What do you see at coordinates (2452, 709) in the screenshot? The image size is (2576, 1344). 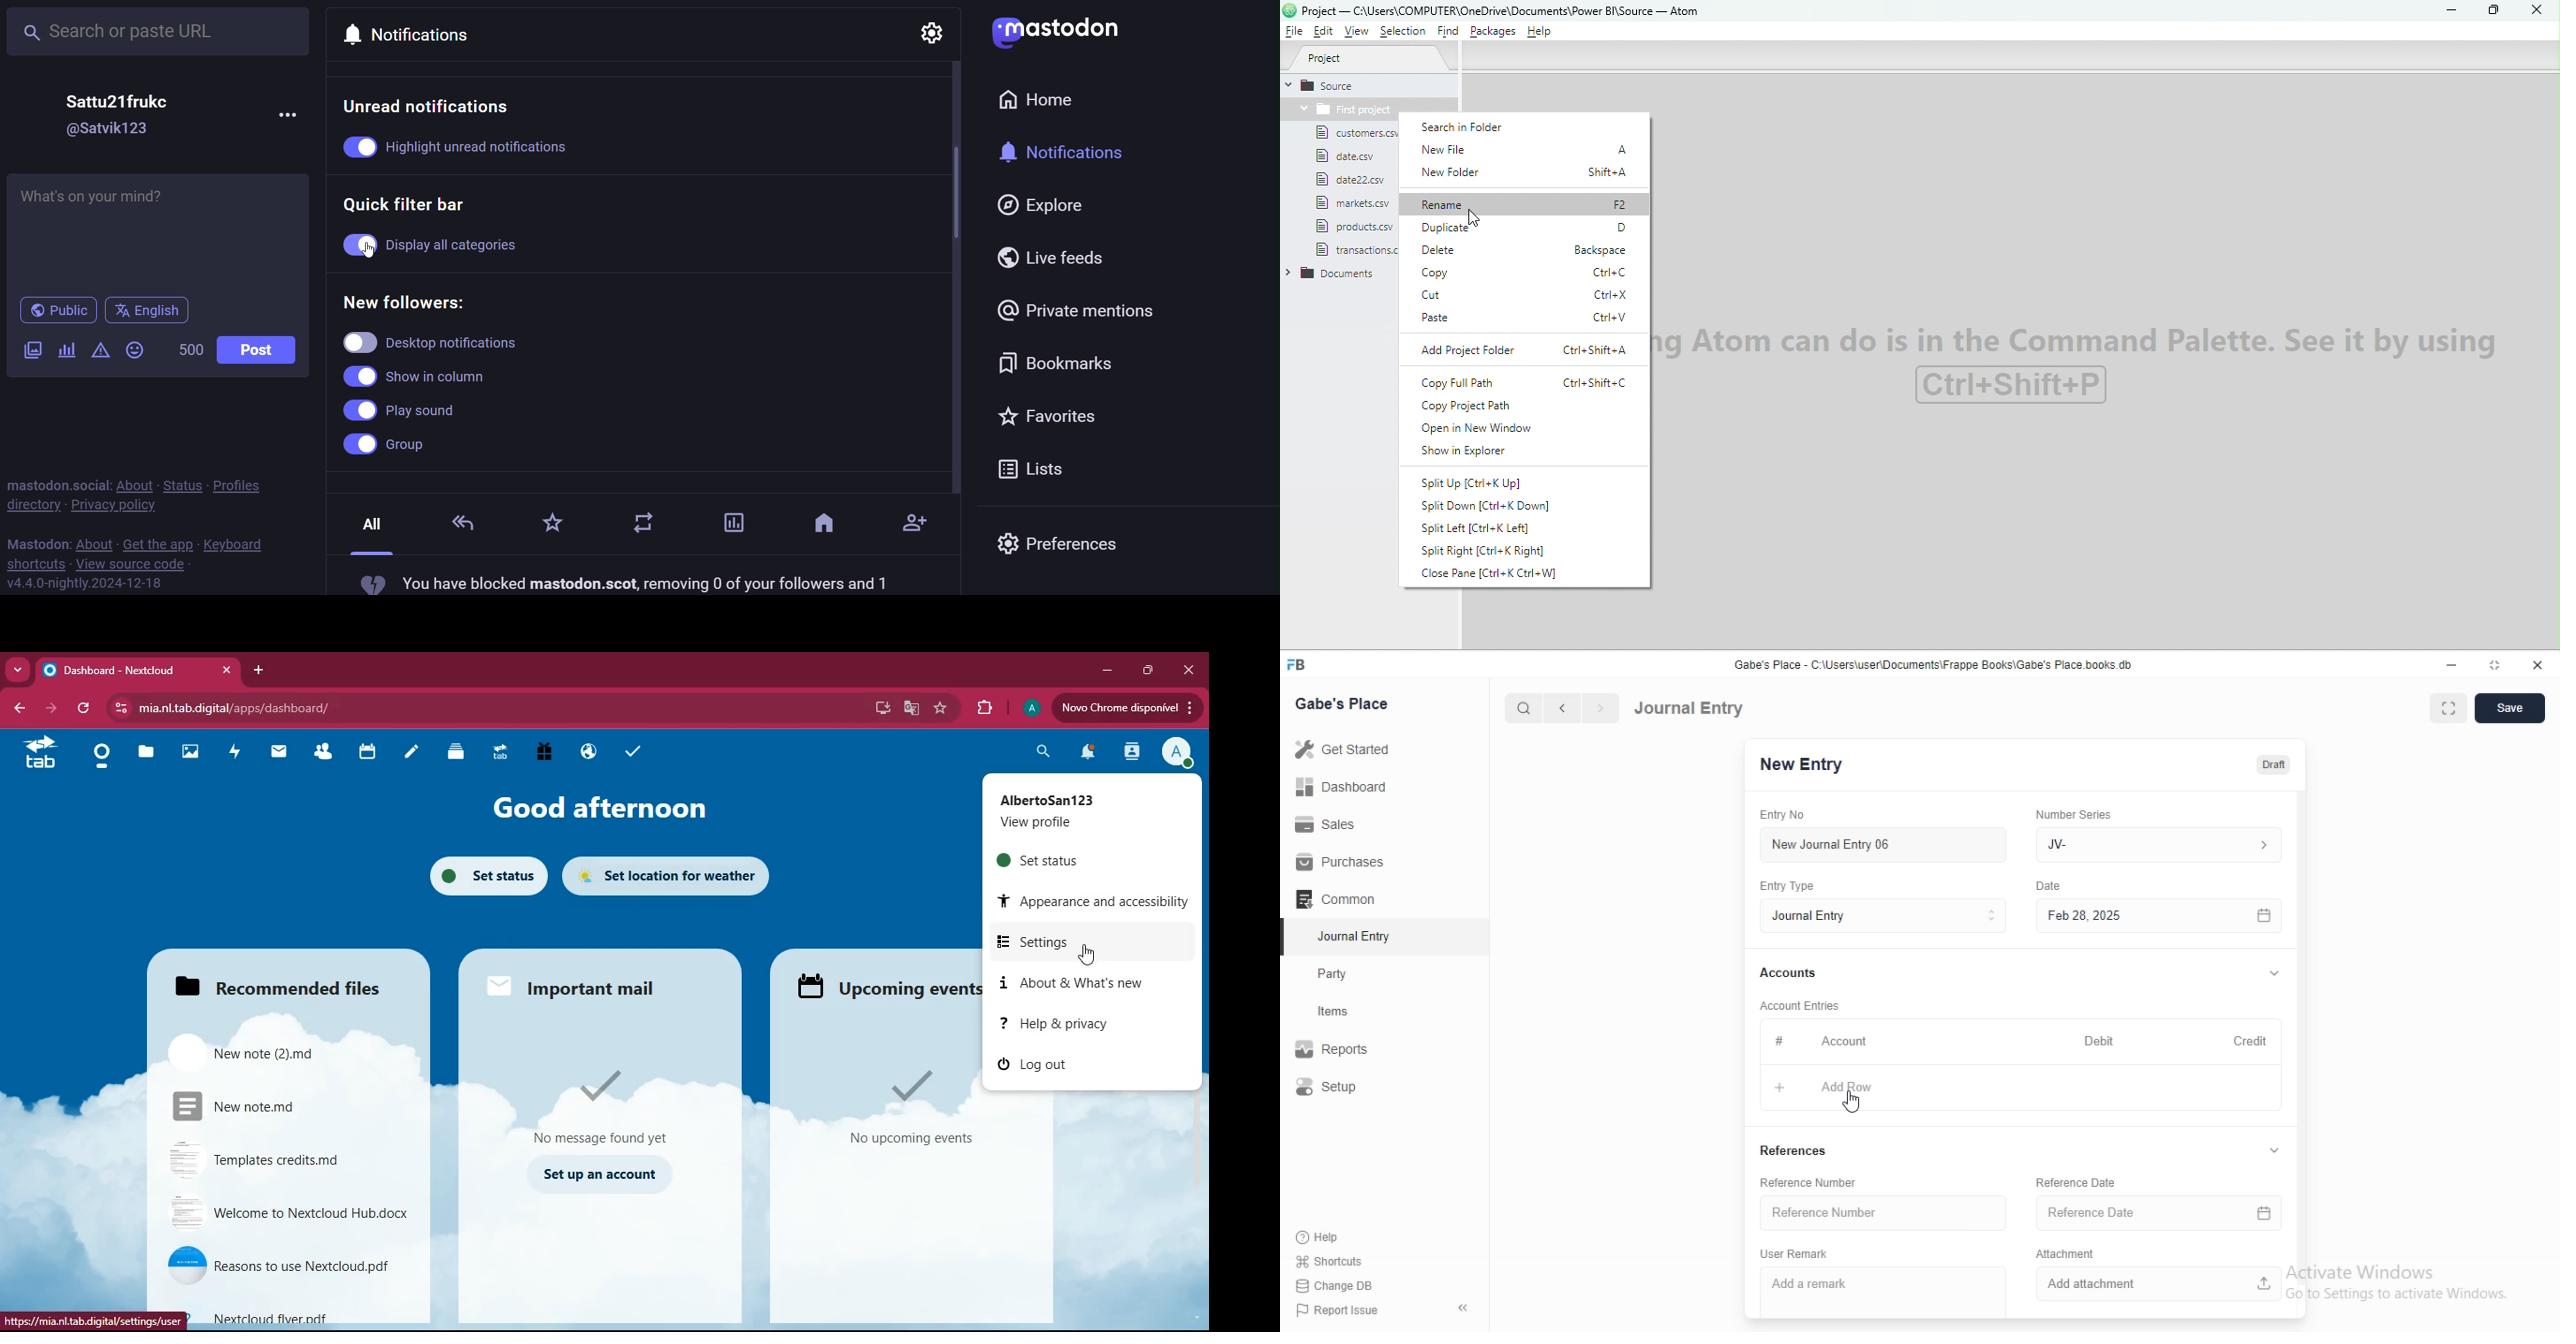 I see `full screen` at bounding box center [2452, 709].